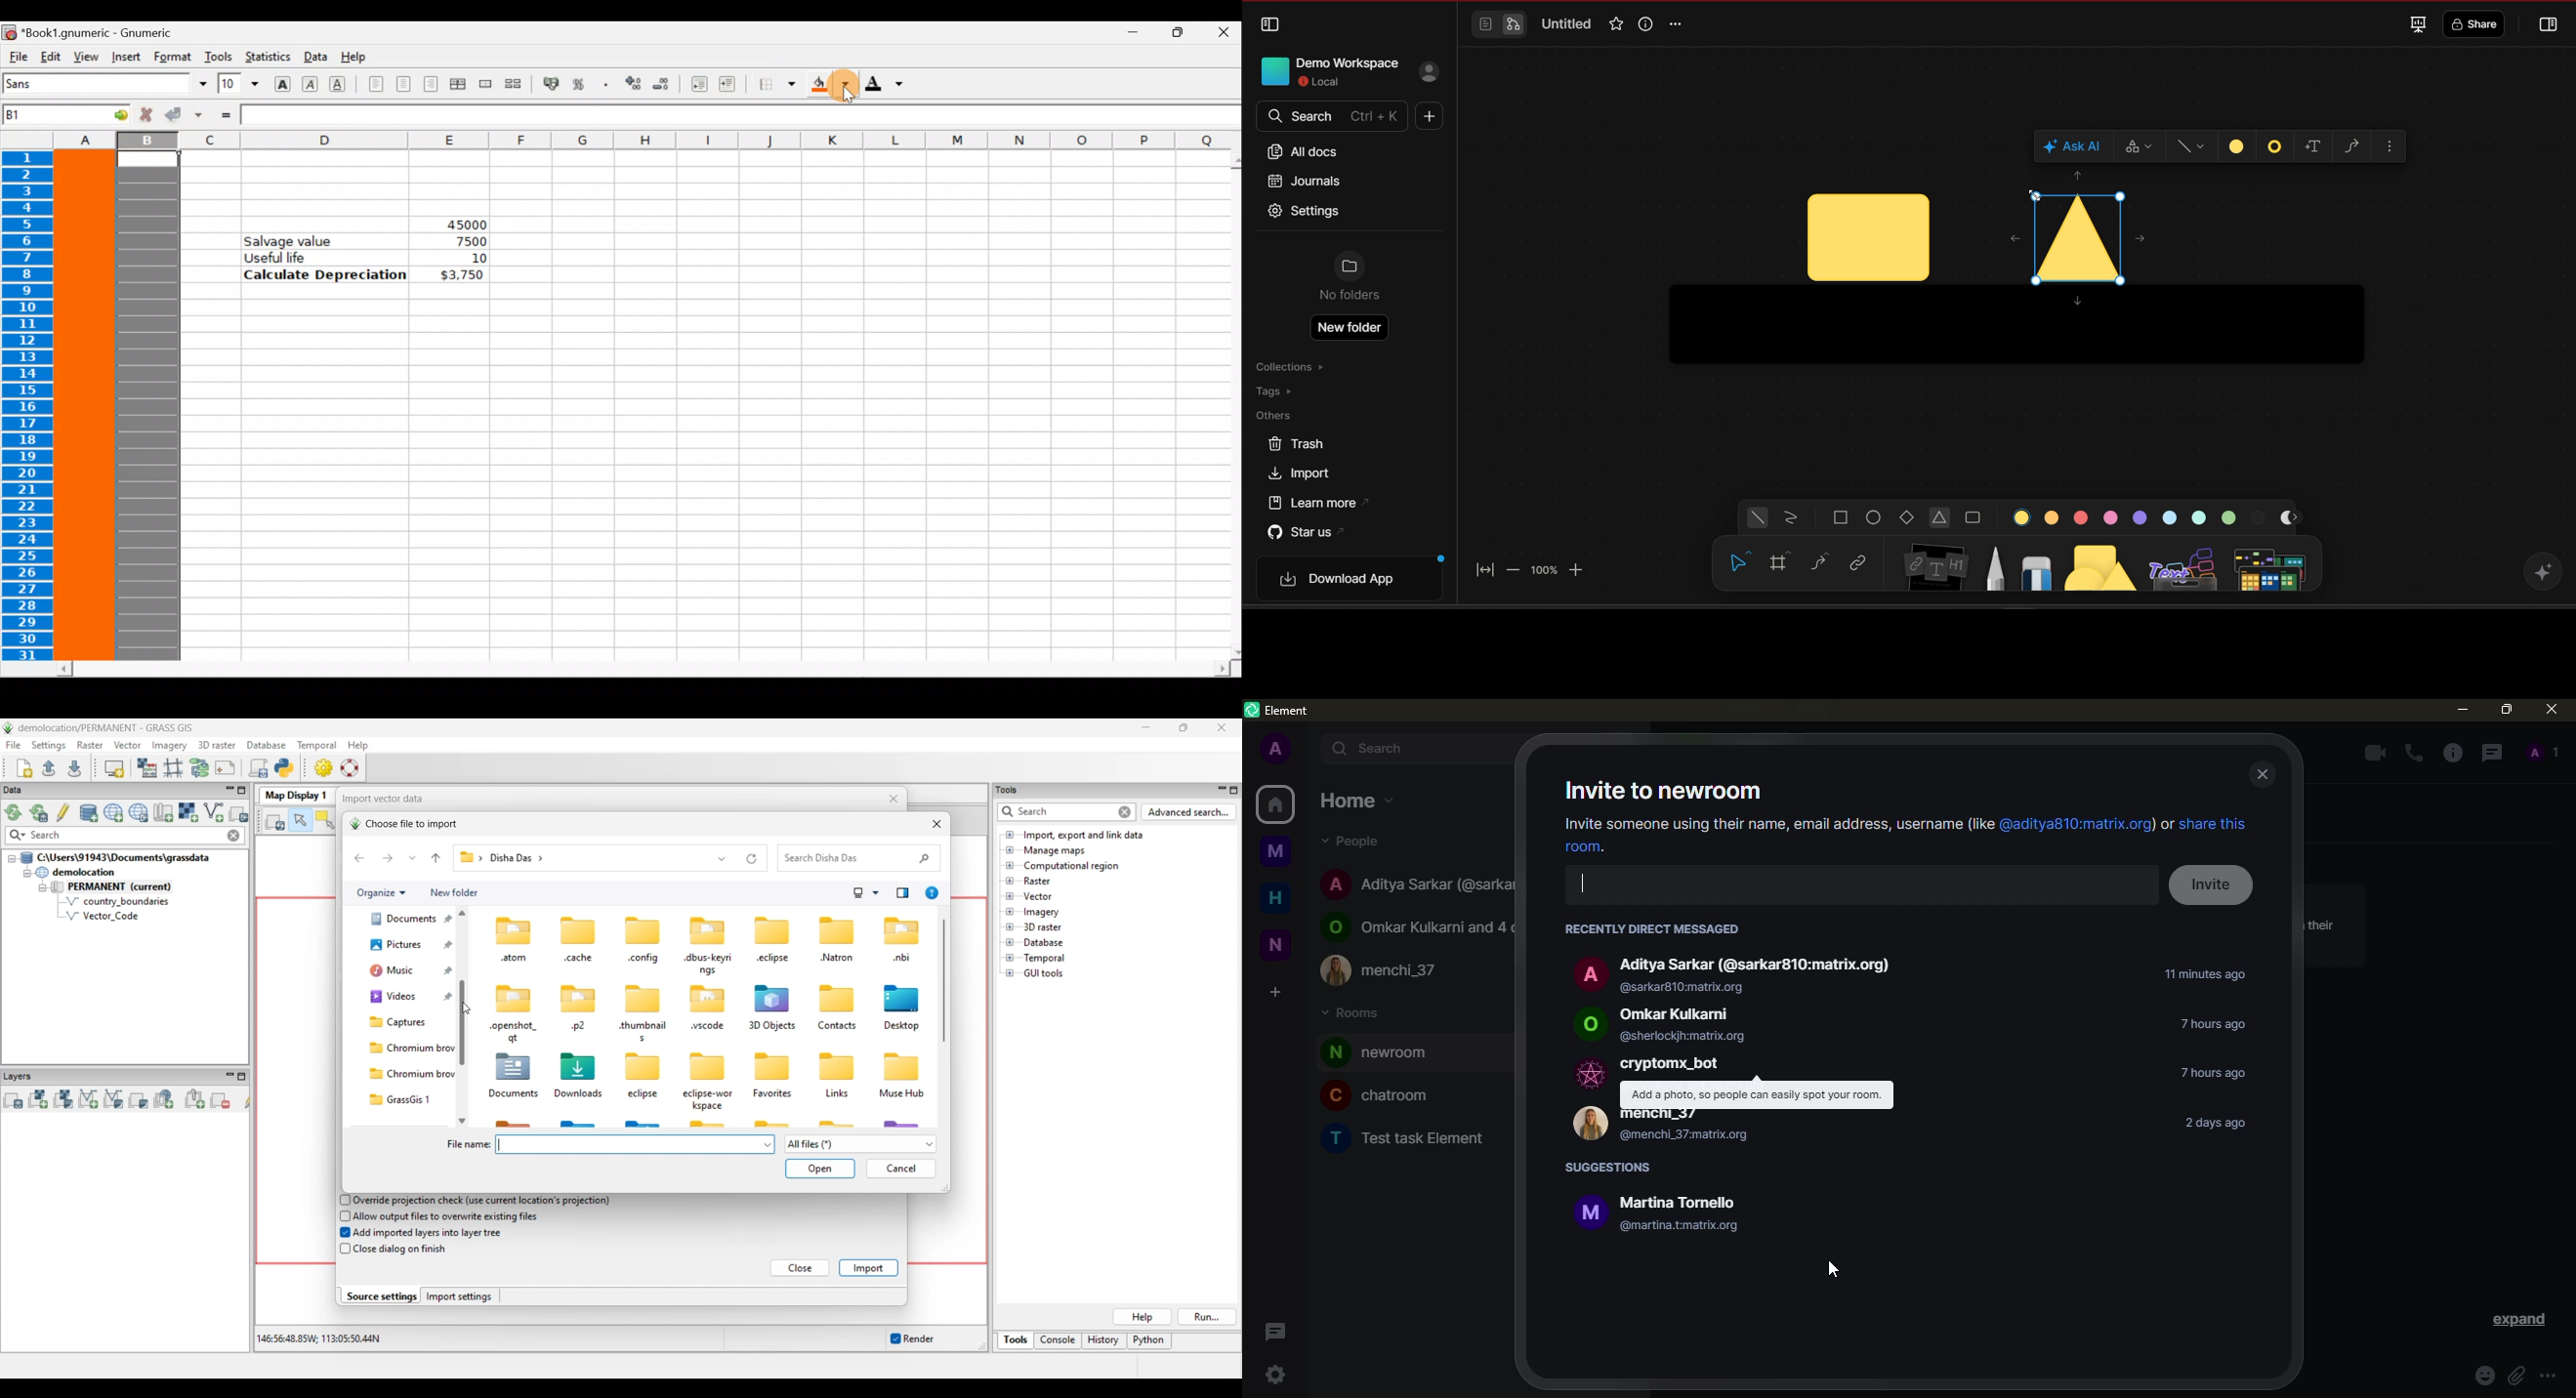 The width and height of the screenshot is (2576, 1400). Describe the element at coordinates (1224, 34) in the screenshot. I see `Close` at that location.